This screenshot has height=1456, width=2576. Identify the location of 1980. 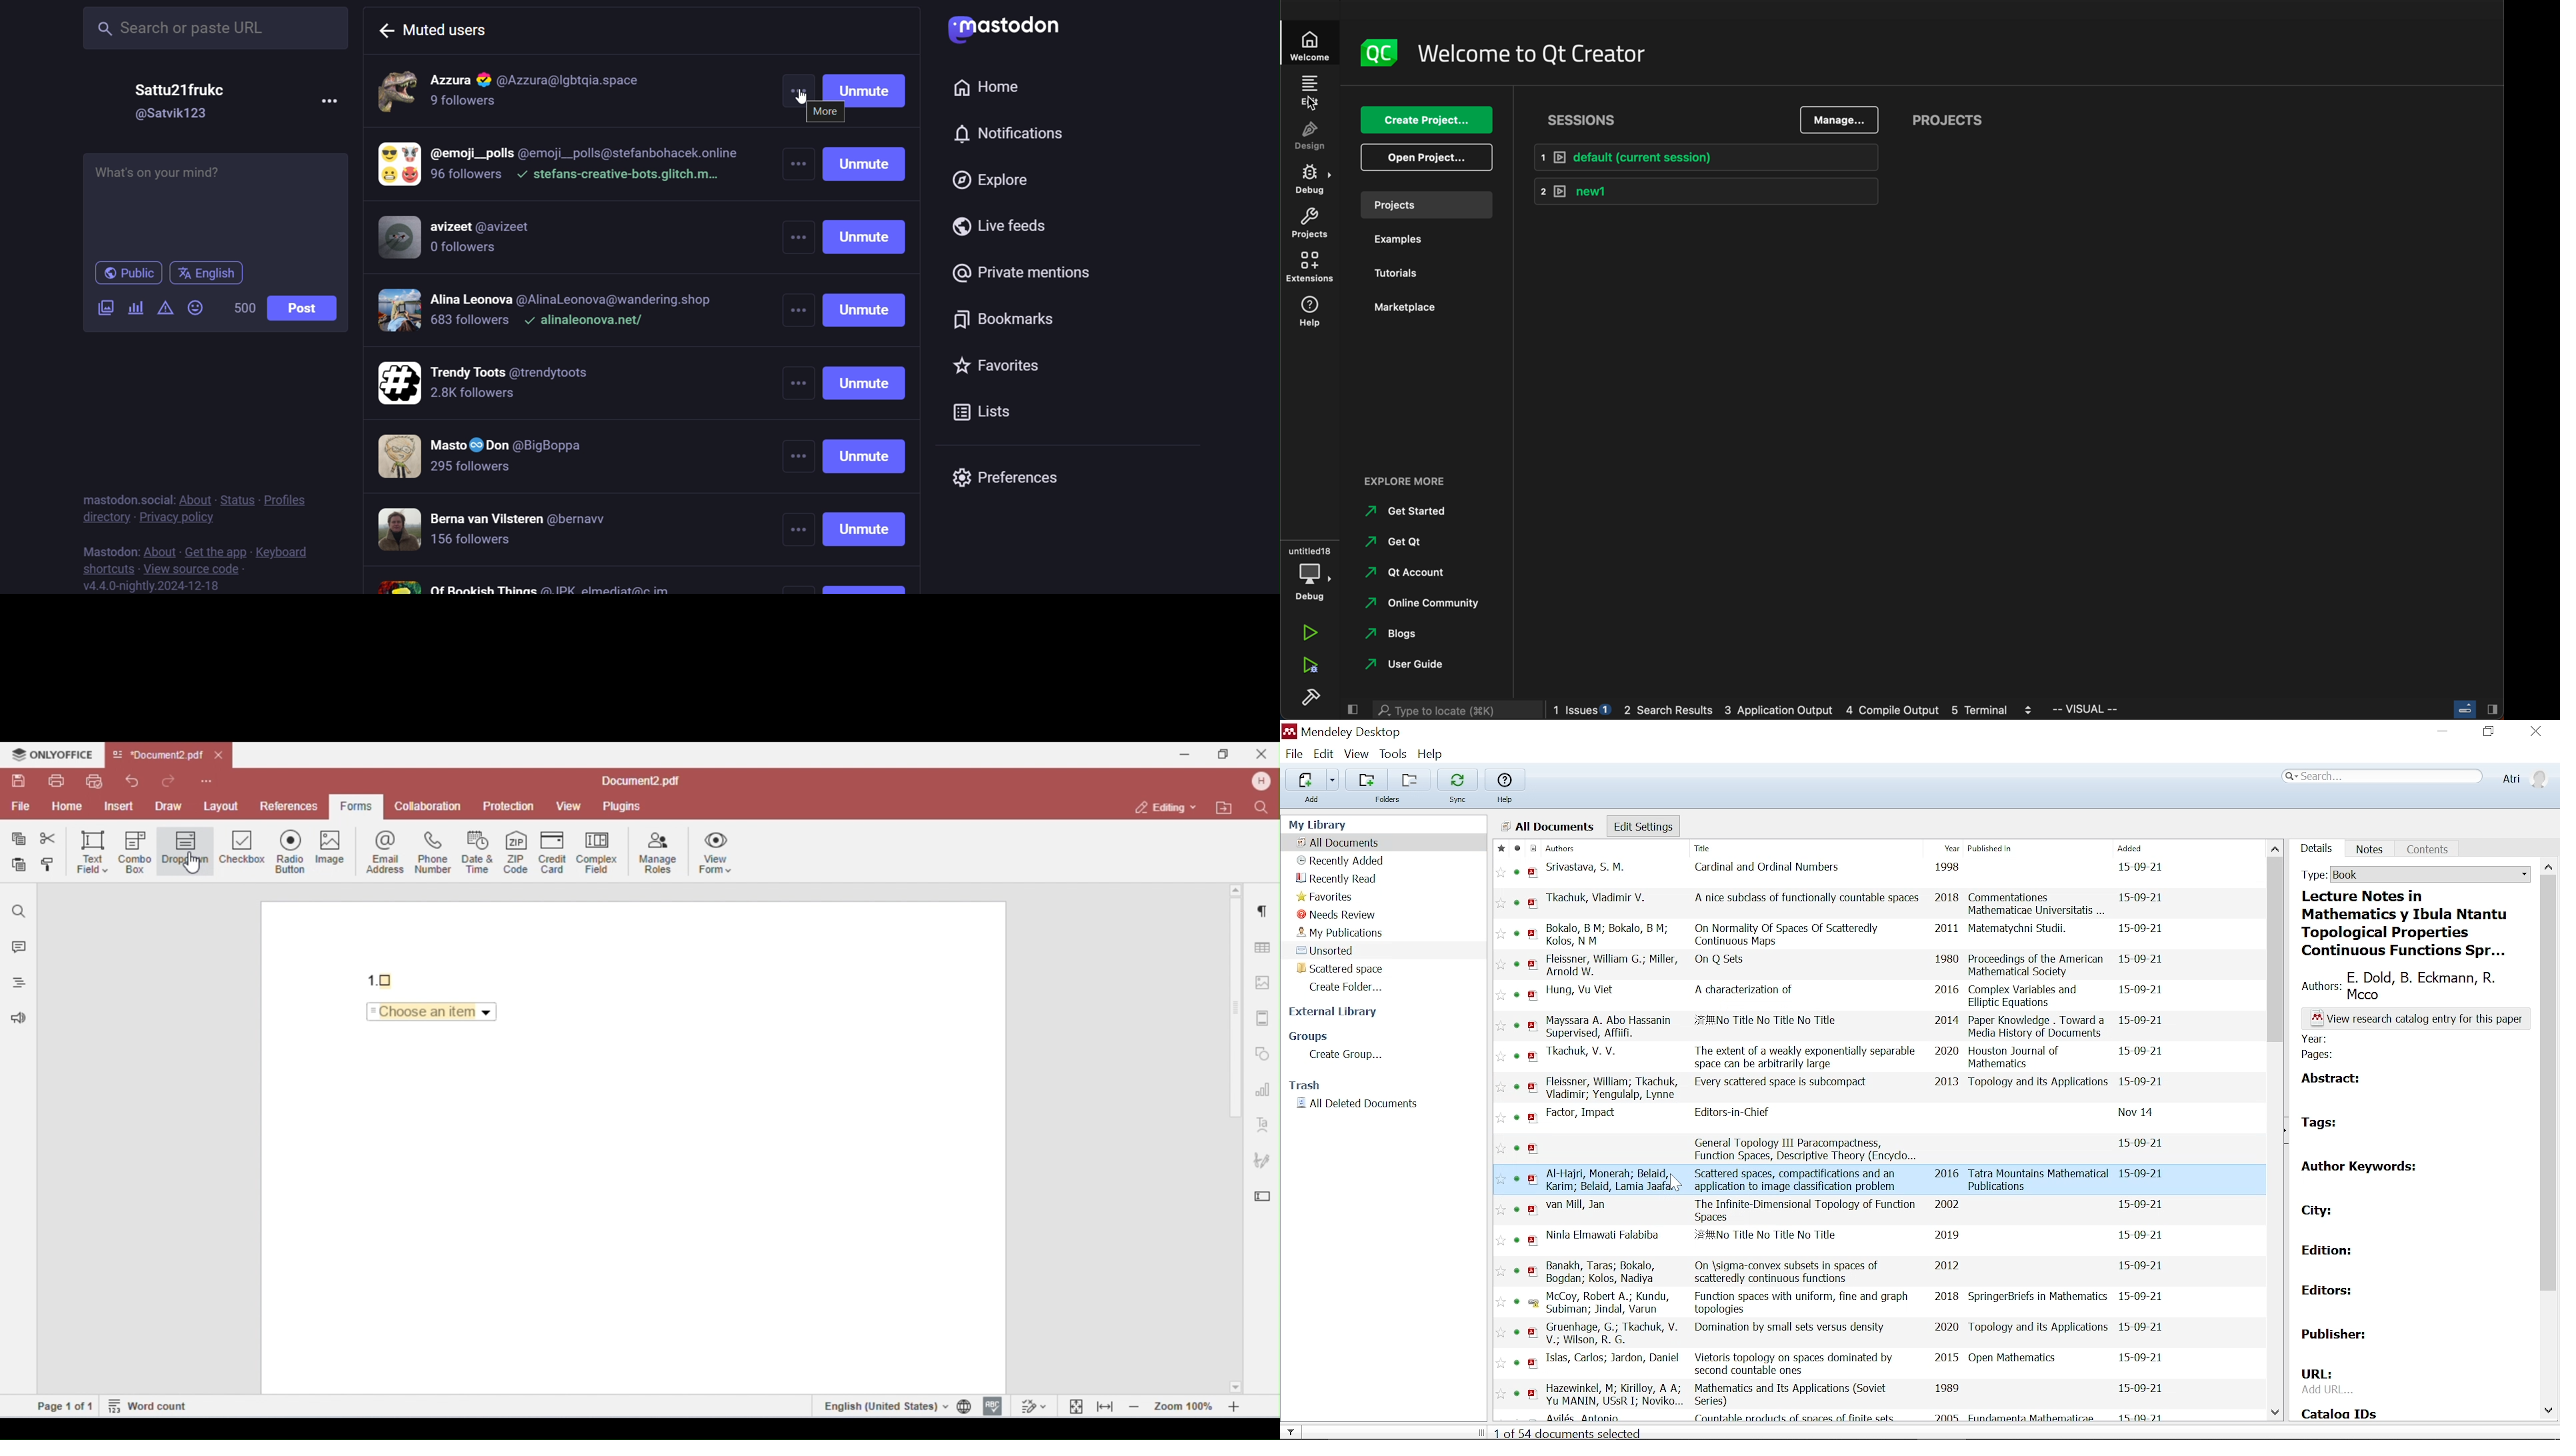
(1948, 960).